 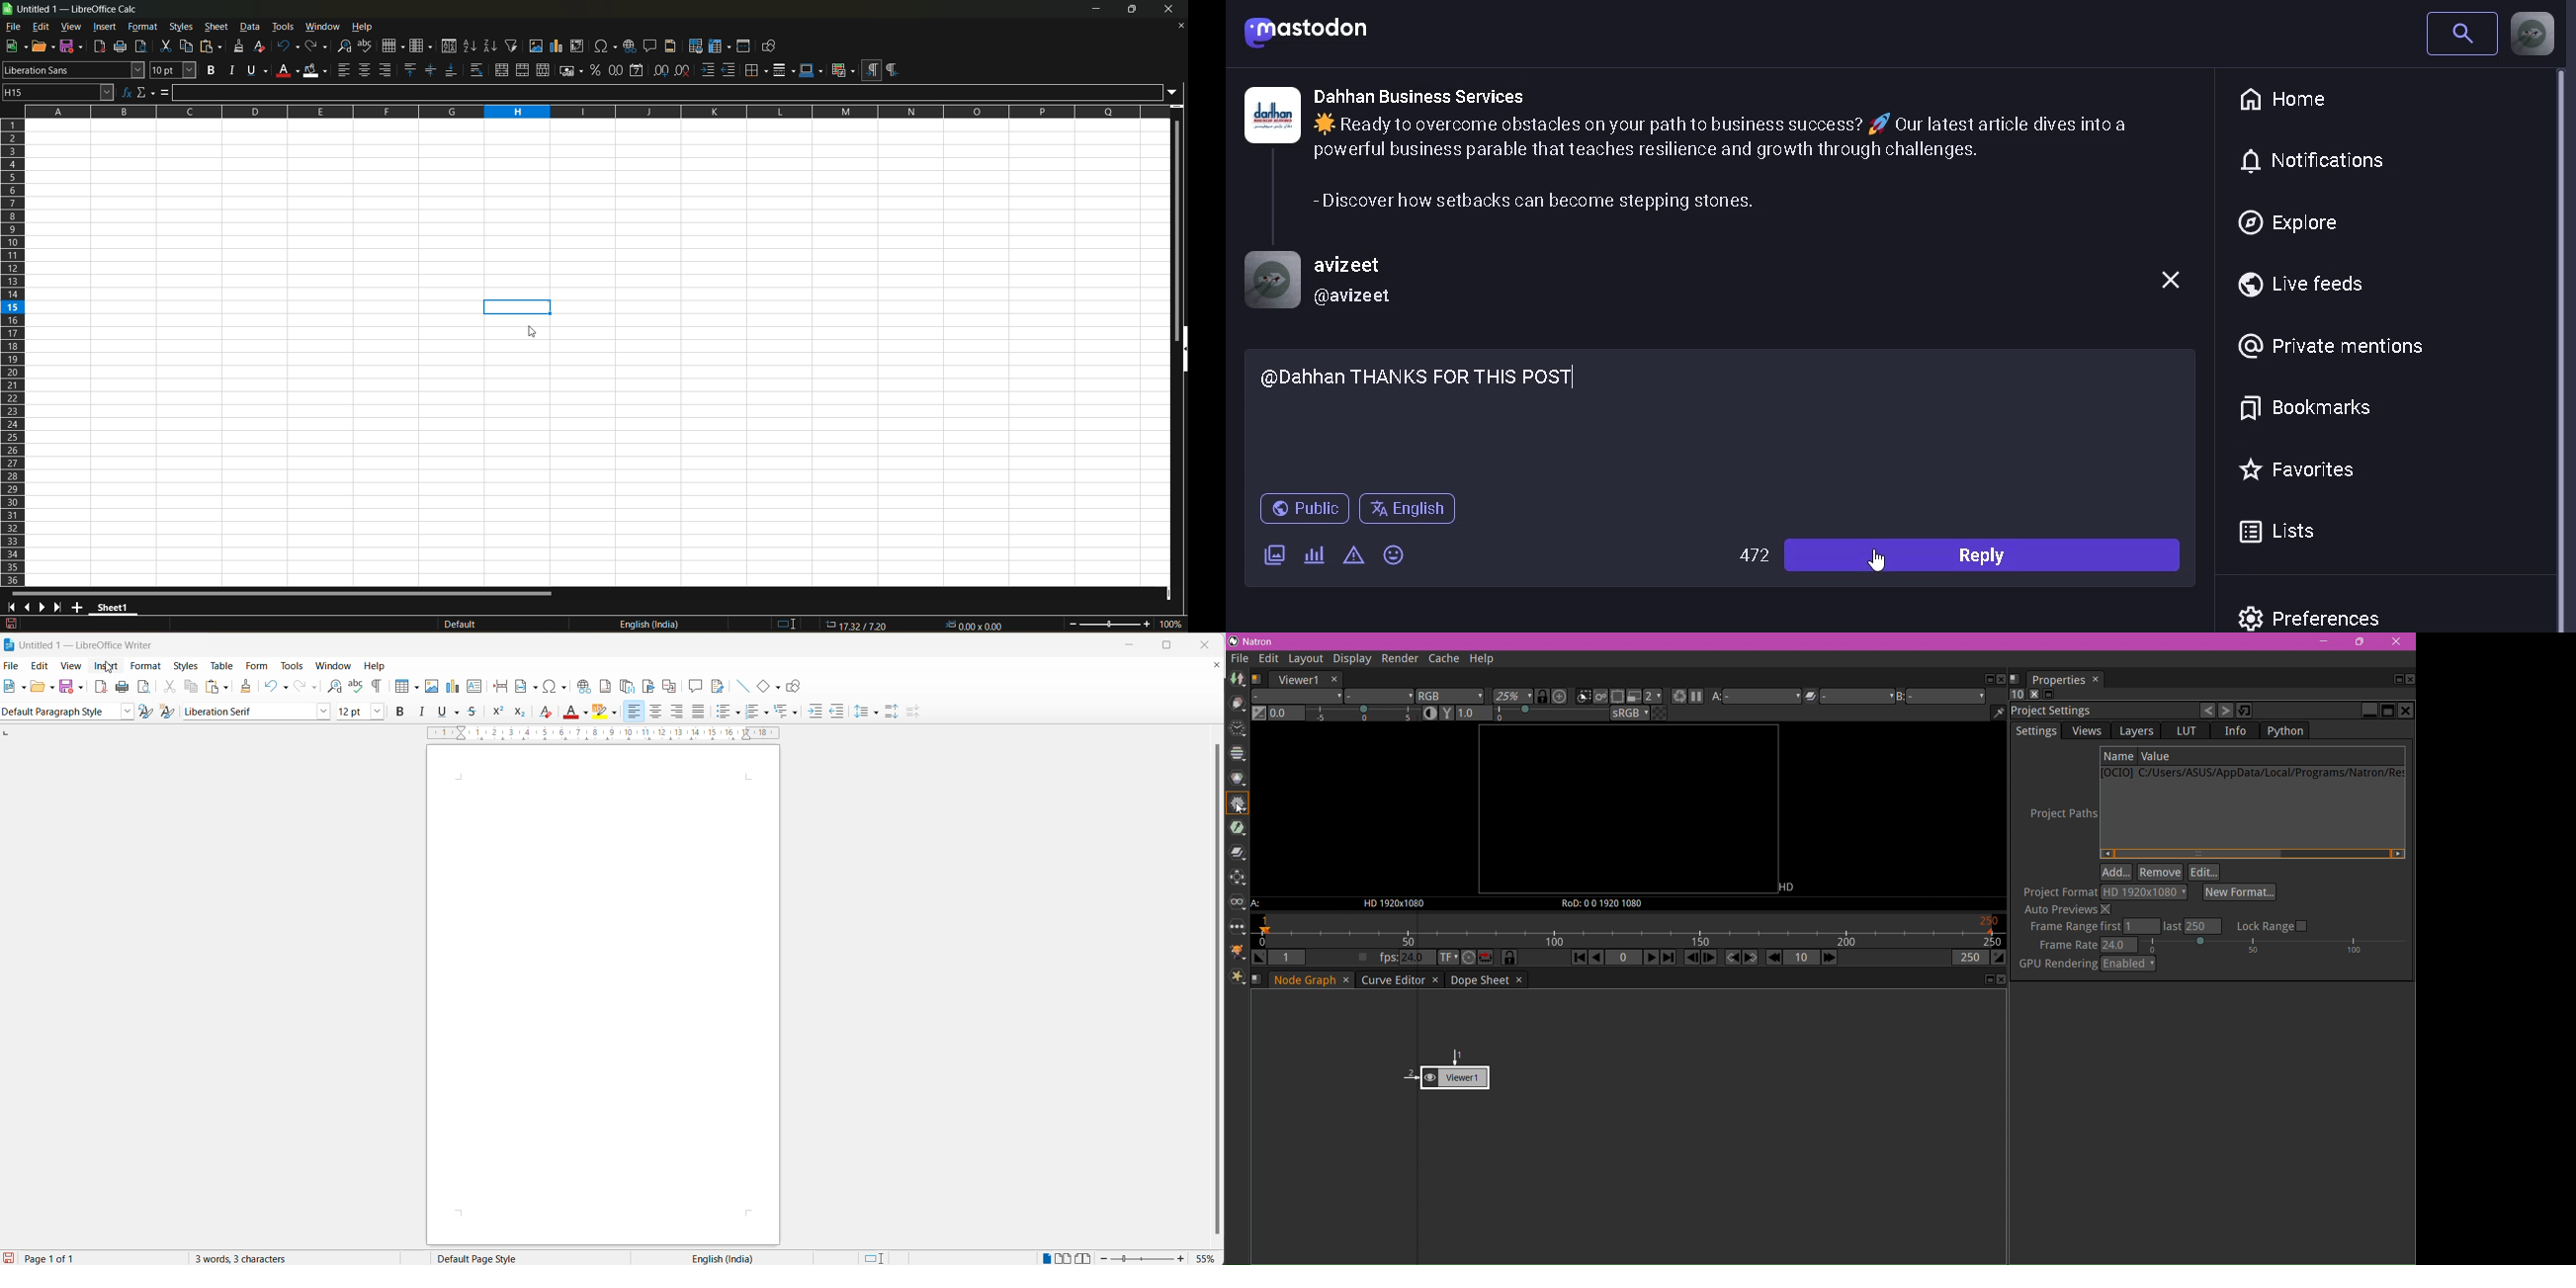 I want to click on insert endnote, so click(x=631, y=686).